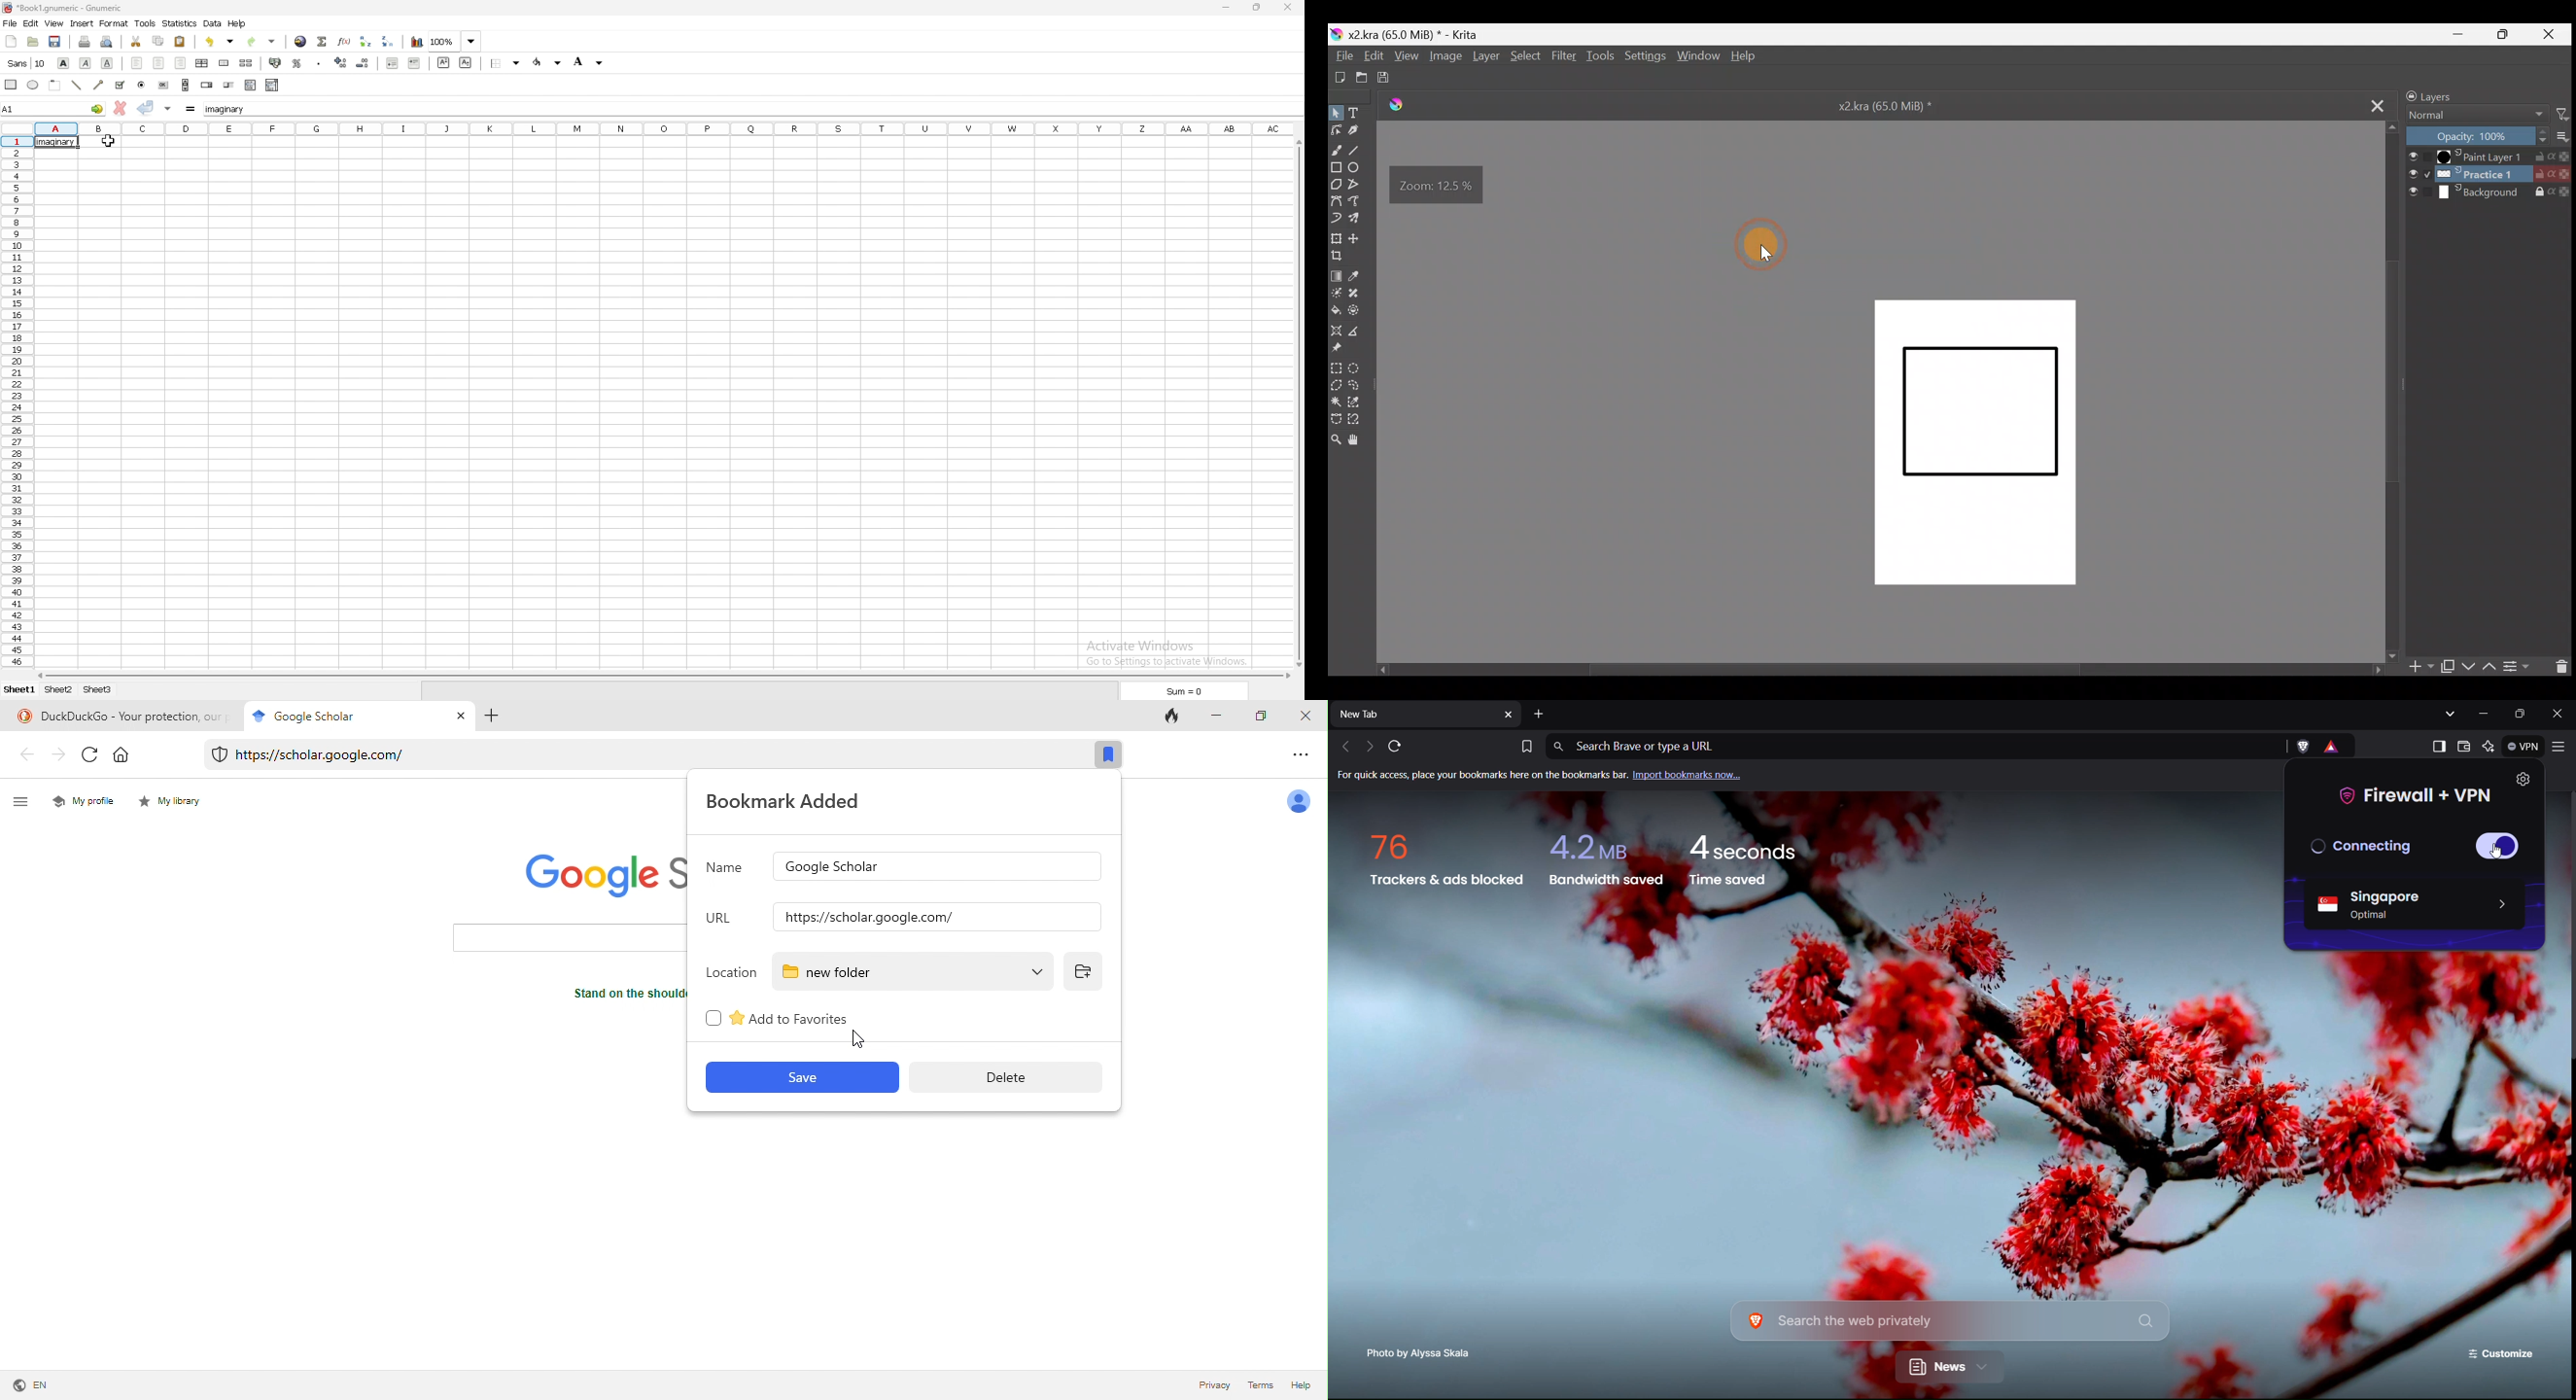 The height and width of the screenshot is (1400, 2576). What do you see at coordinates (31, 1384) in the screenshot?
I see `language` at bounding box center [31, 1384].